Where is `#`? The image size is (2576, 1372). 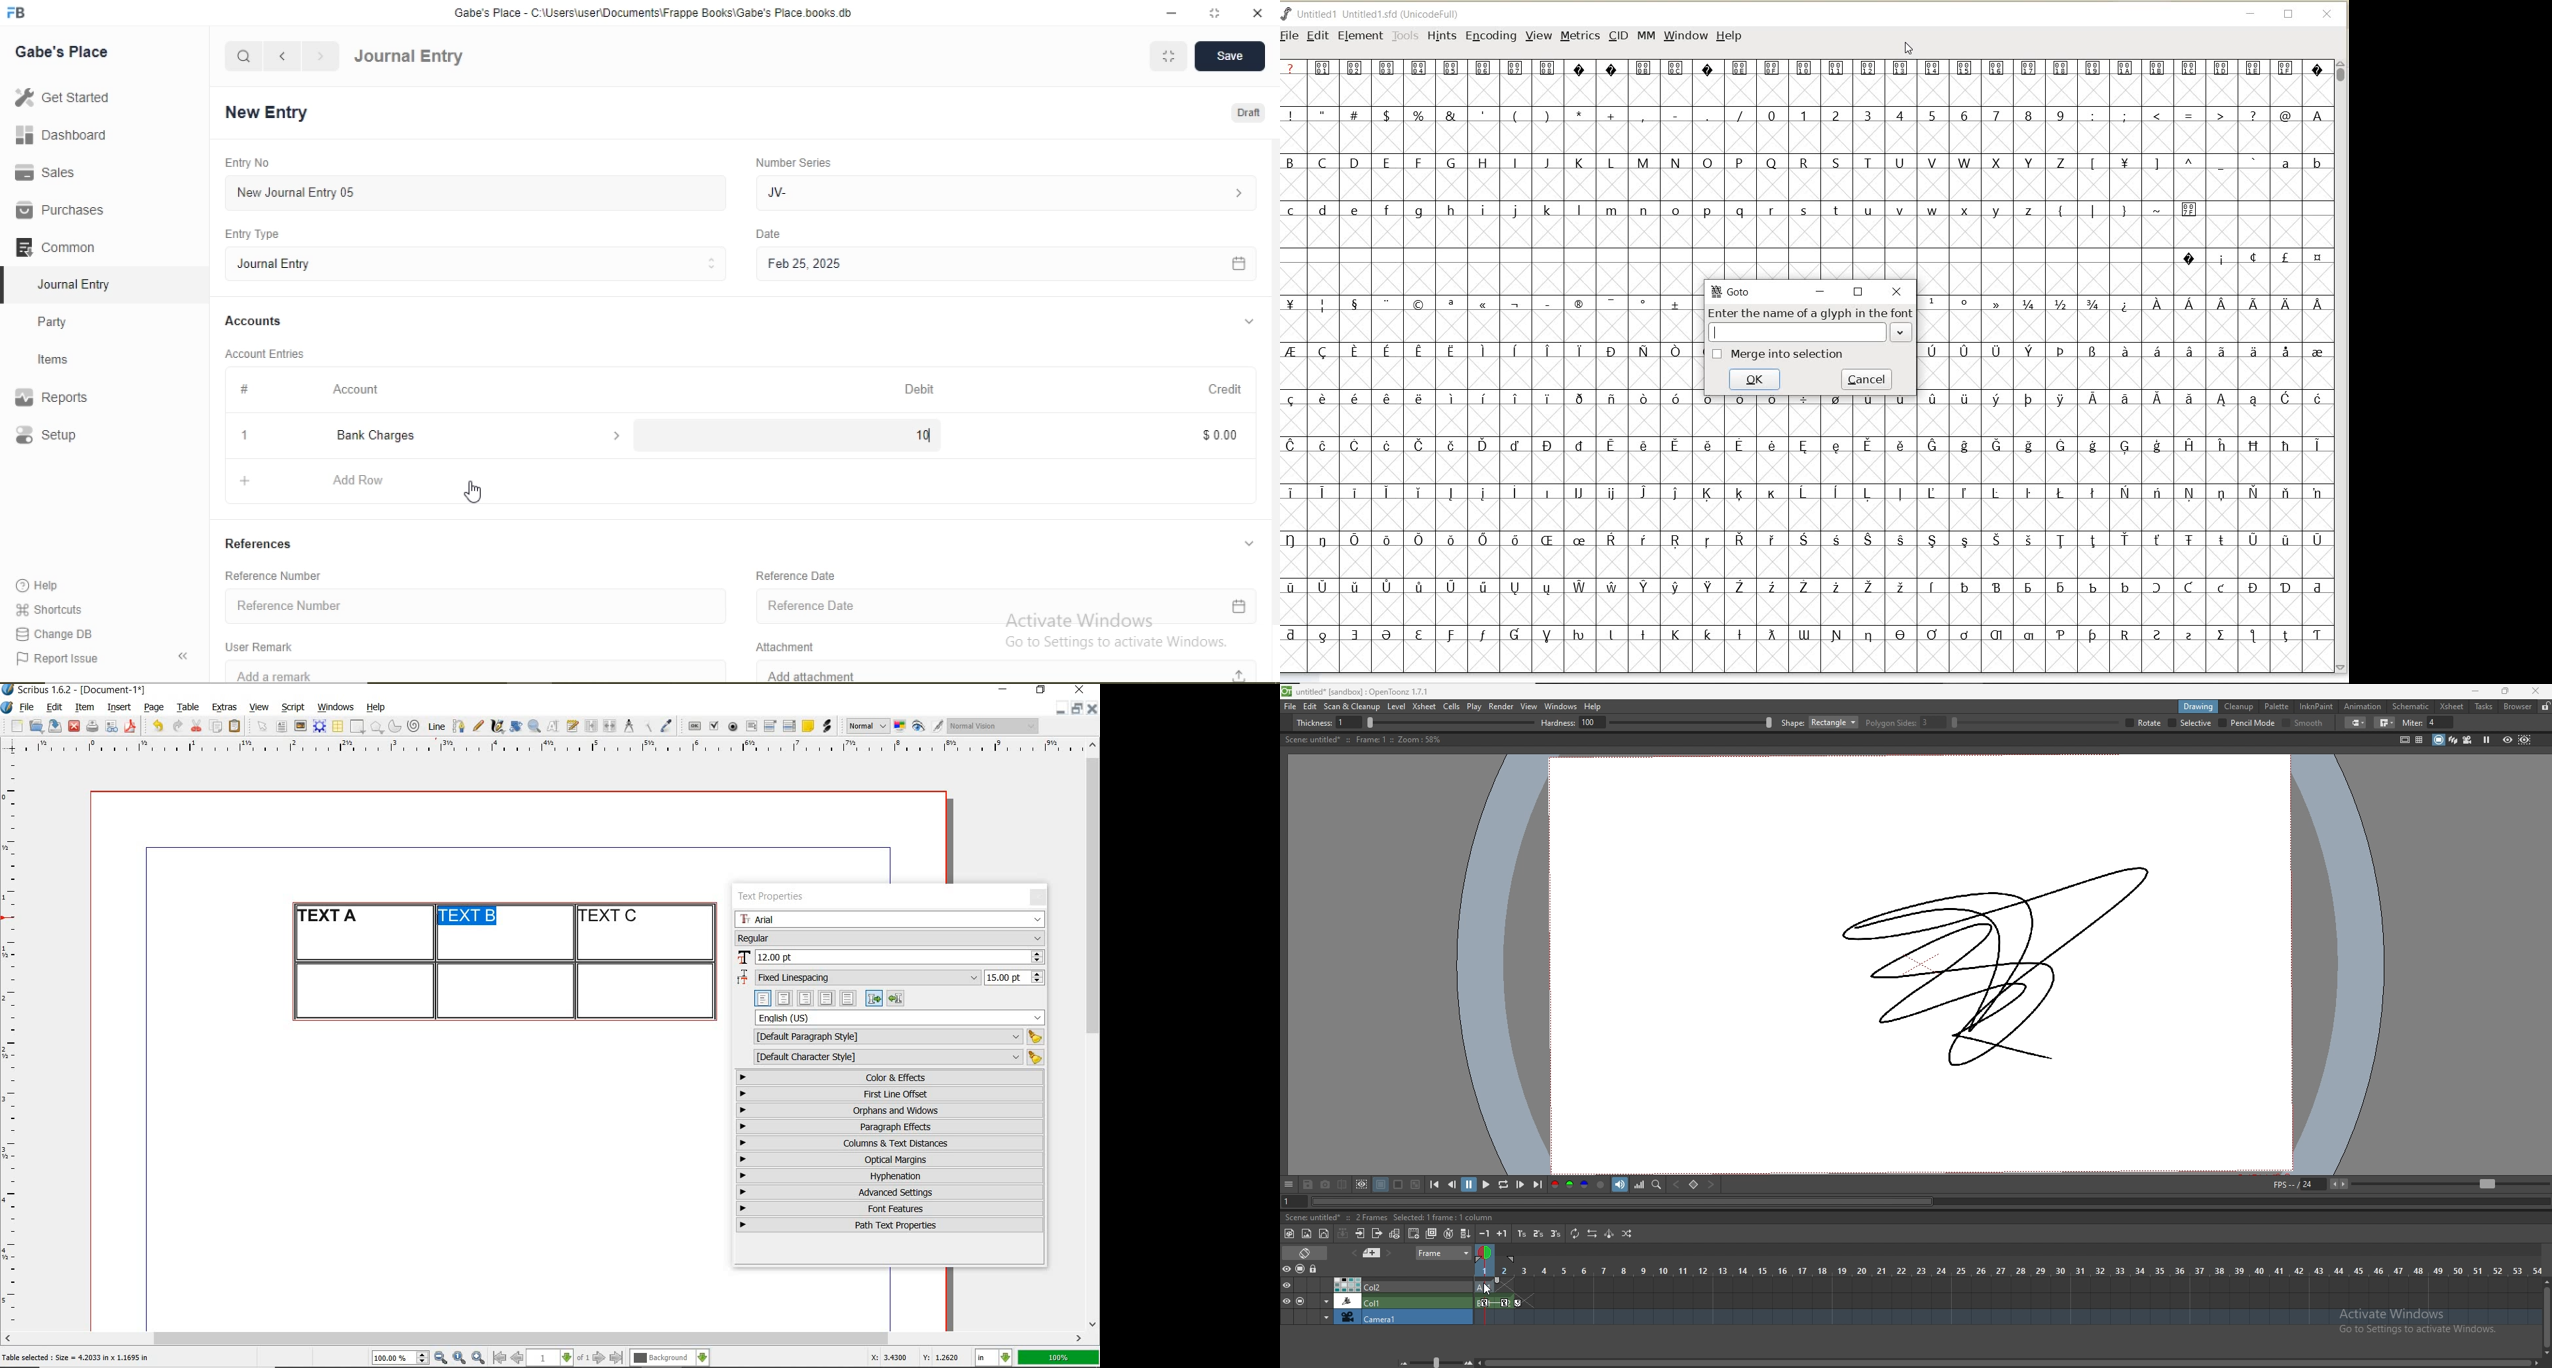
# is located at coordinates (246, 389).